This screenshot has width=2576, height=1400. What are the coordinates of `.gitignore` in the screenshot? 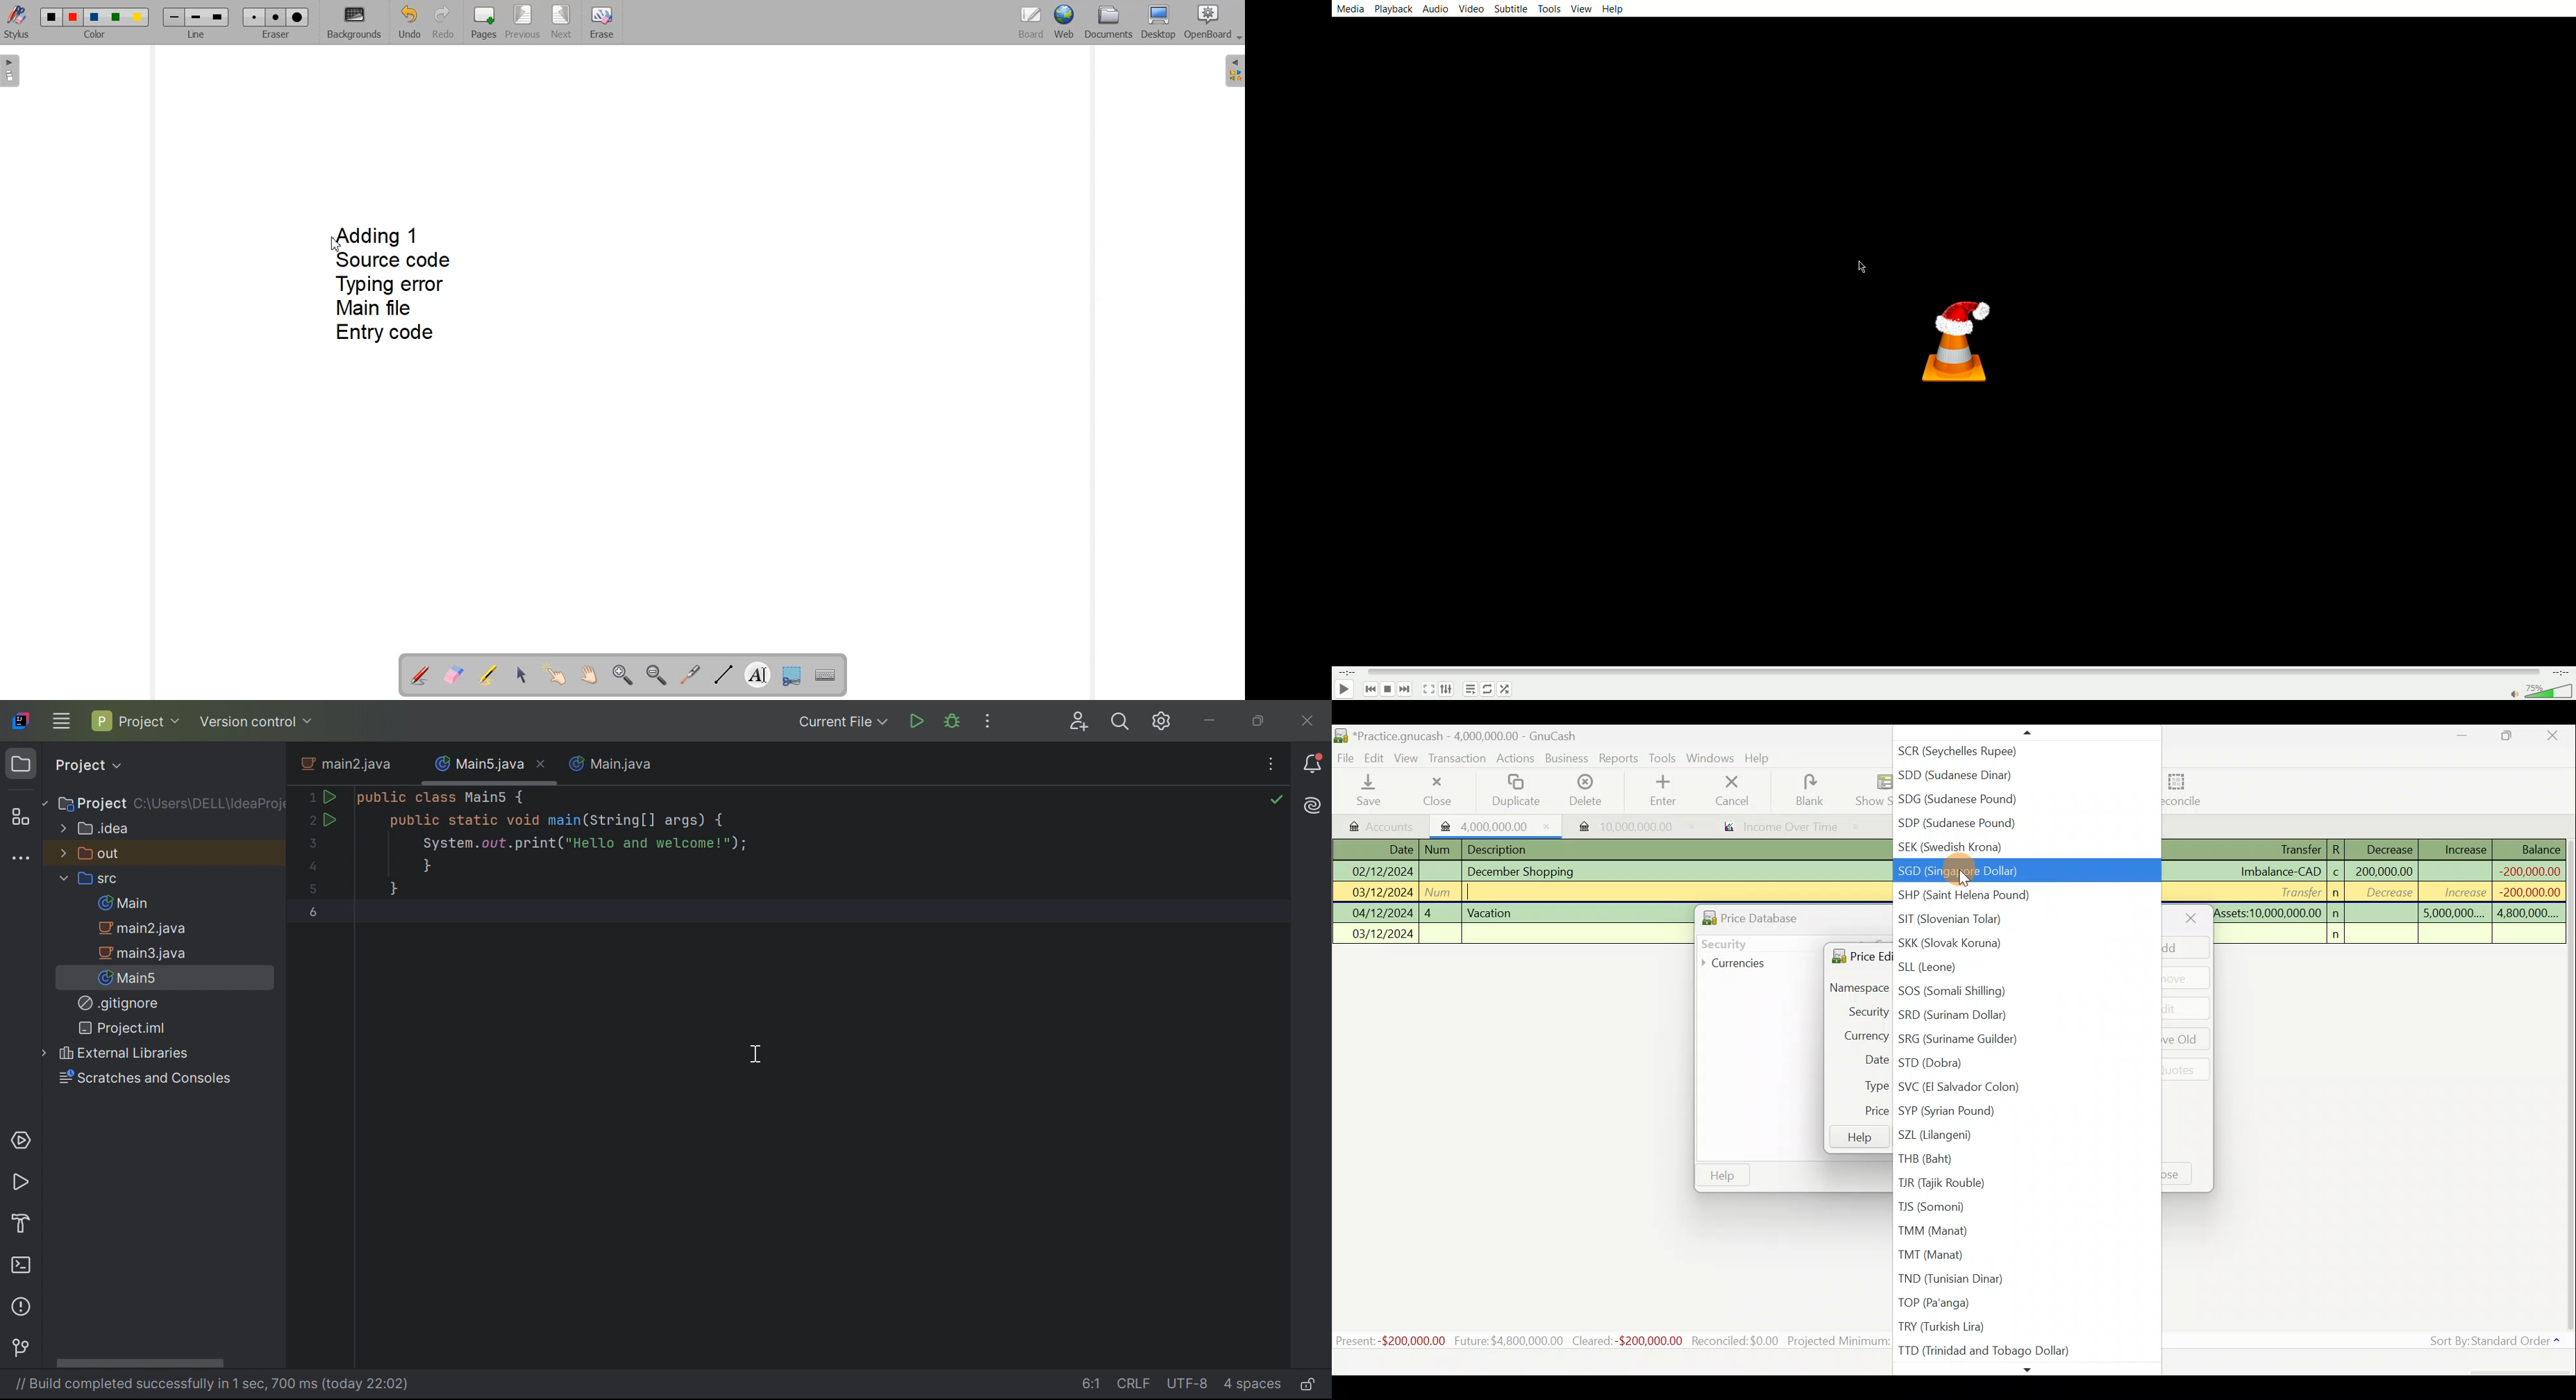 It's located at (119, 1004).